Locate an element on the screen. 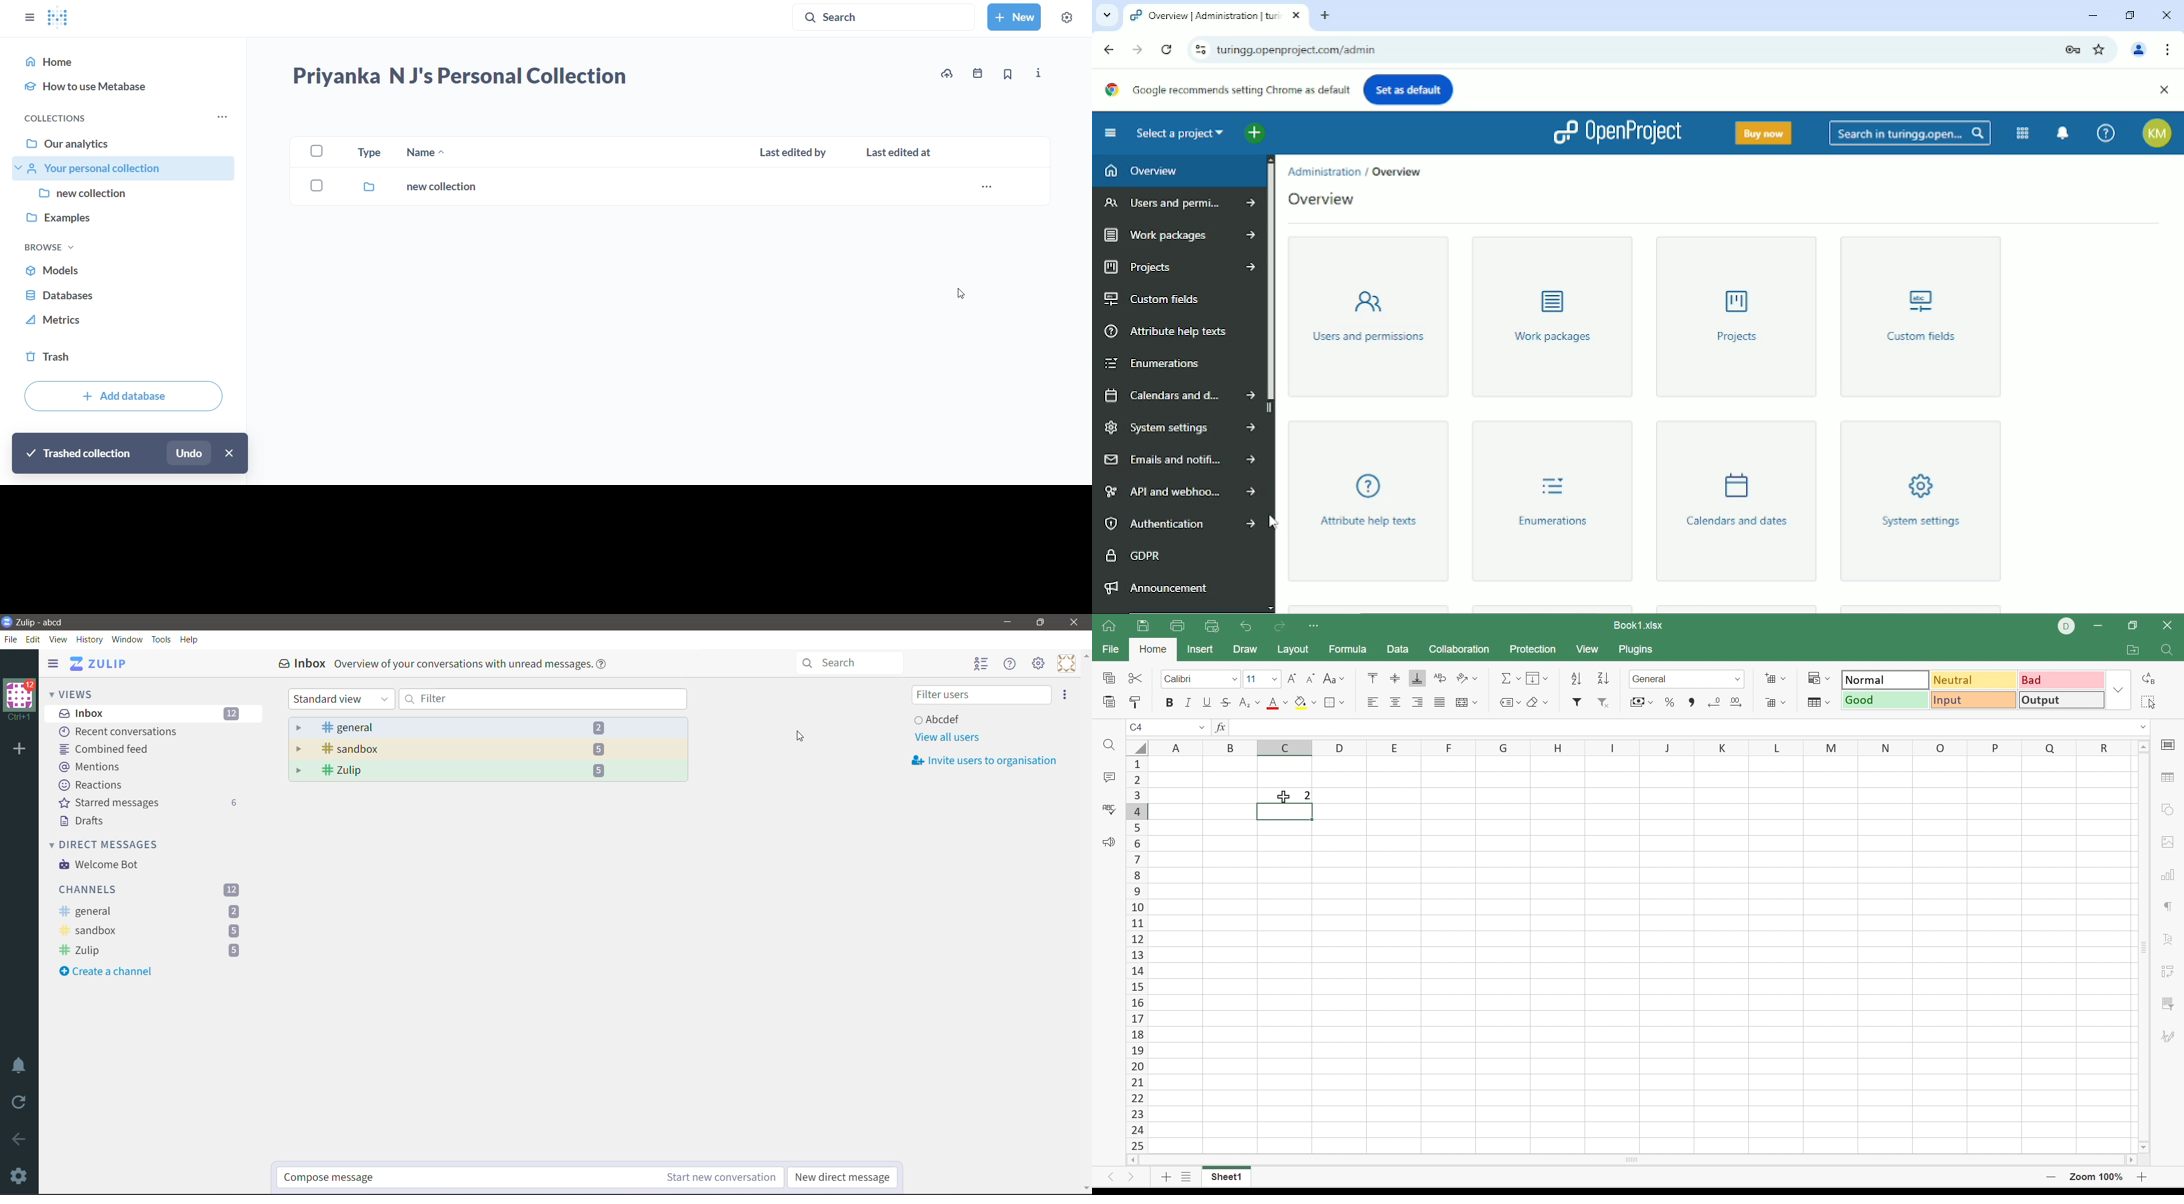 This screenshot has height=1204, width=2184. FX is located at coordinates (1223, 728).